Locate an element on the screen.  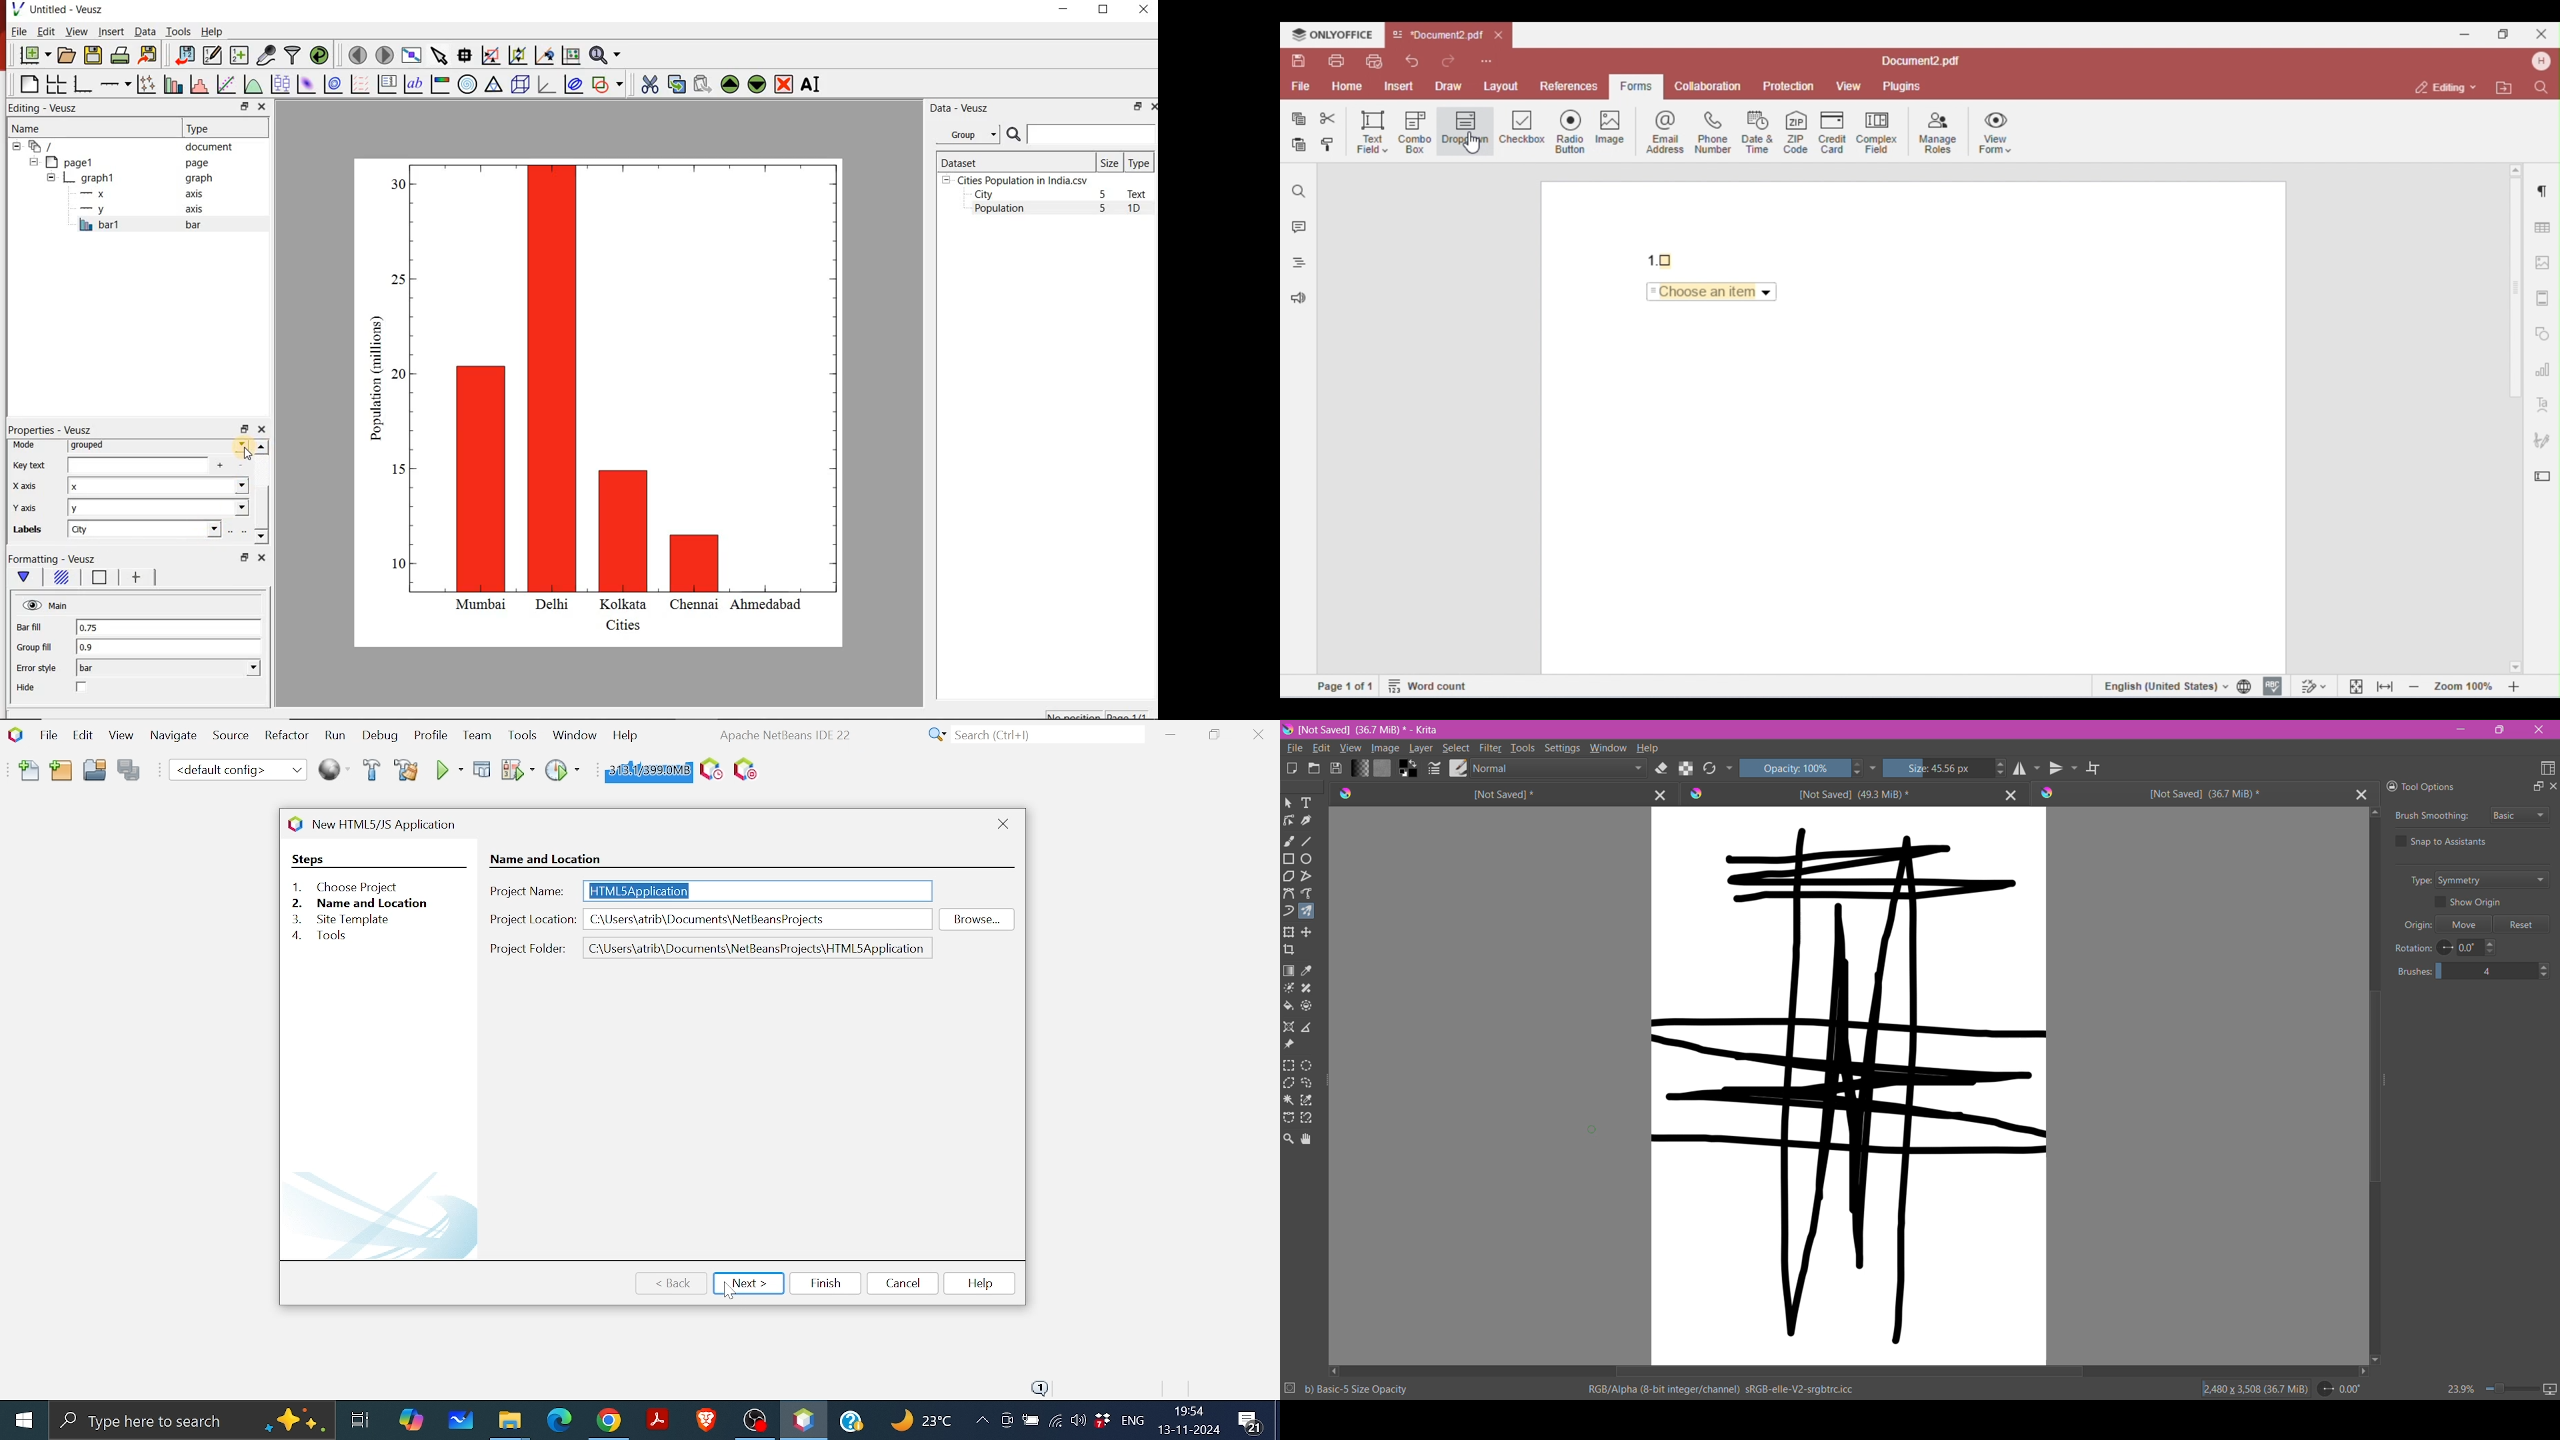
Main is located at coordinates (46, 606).